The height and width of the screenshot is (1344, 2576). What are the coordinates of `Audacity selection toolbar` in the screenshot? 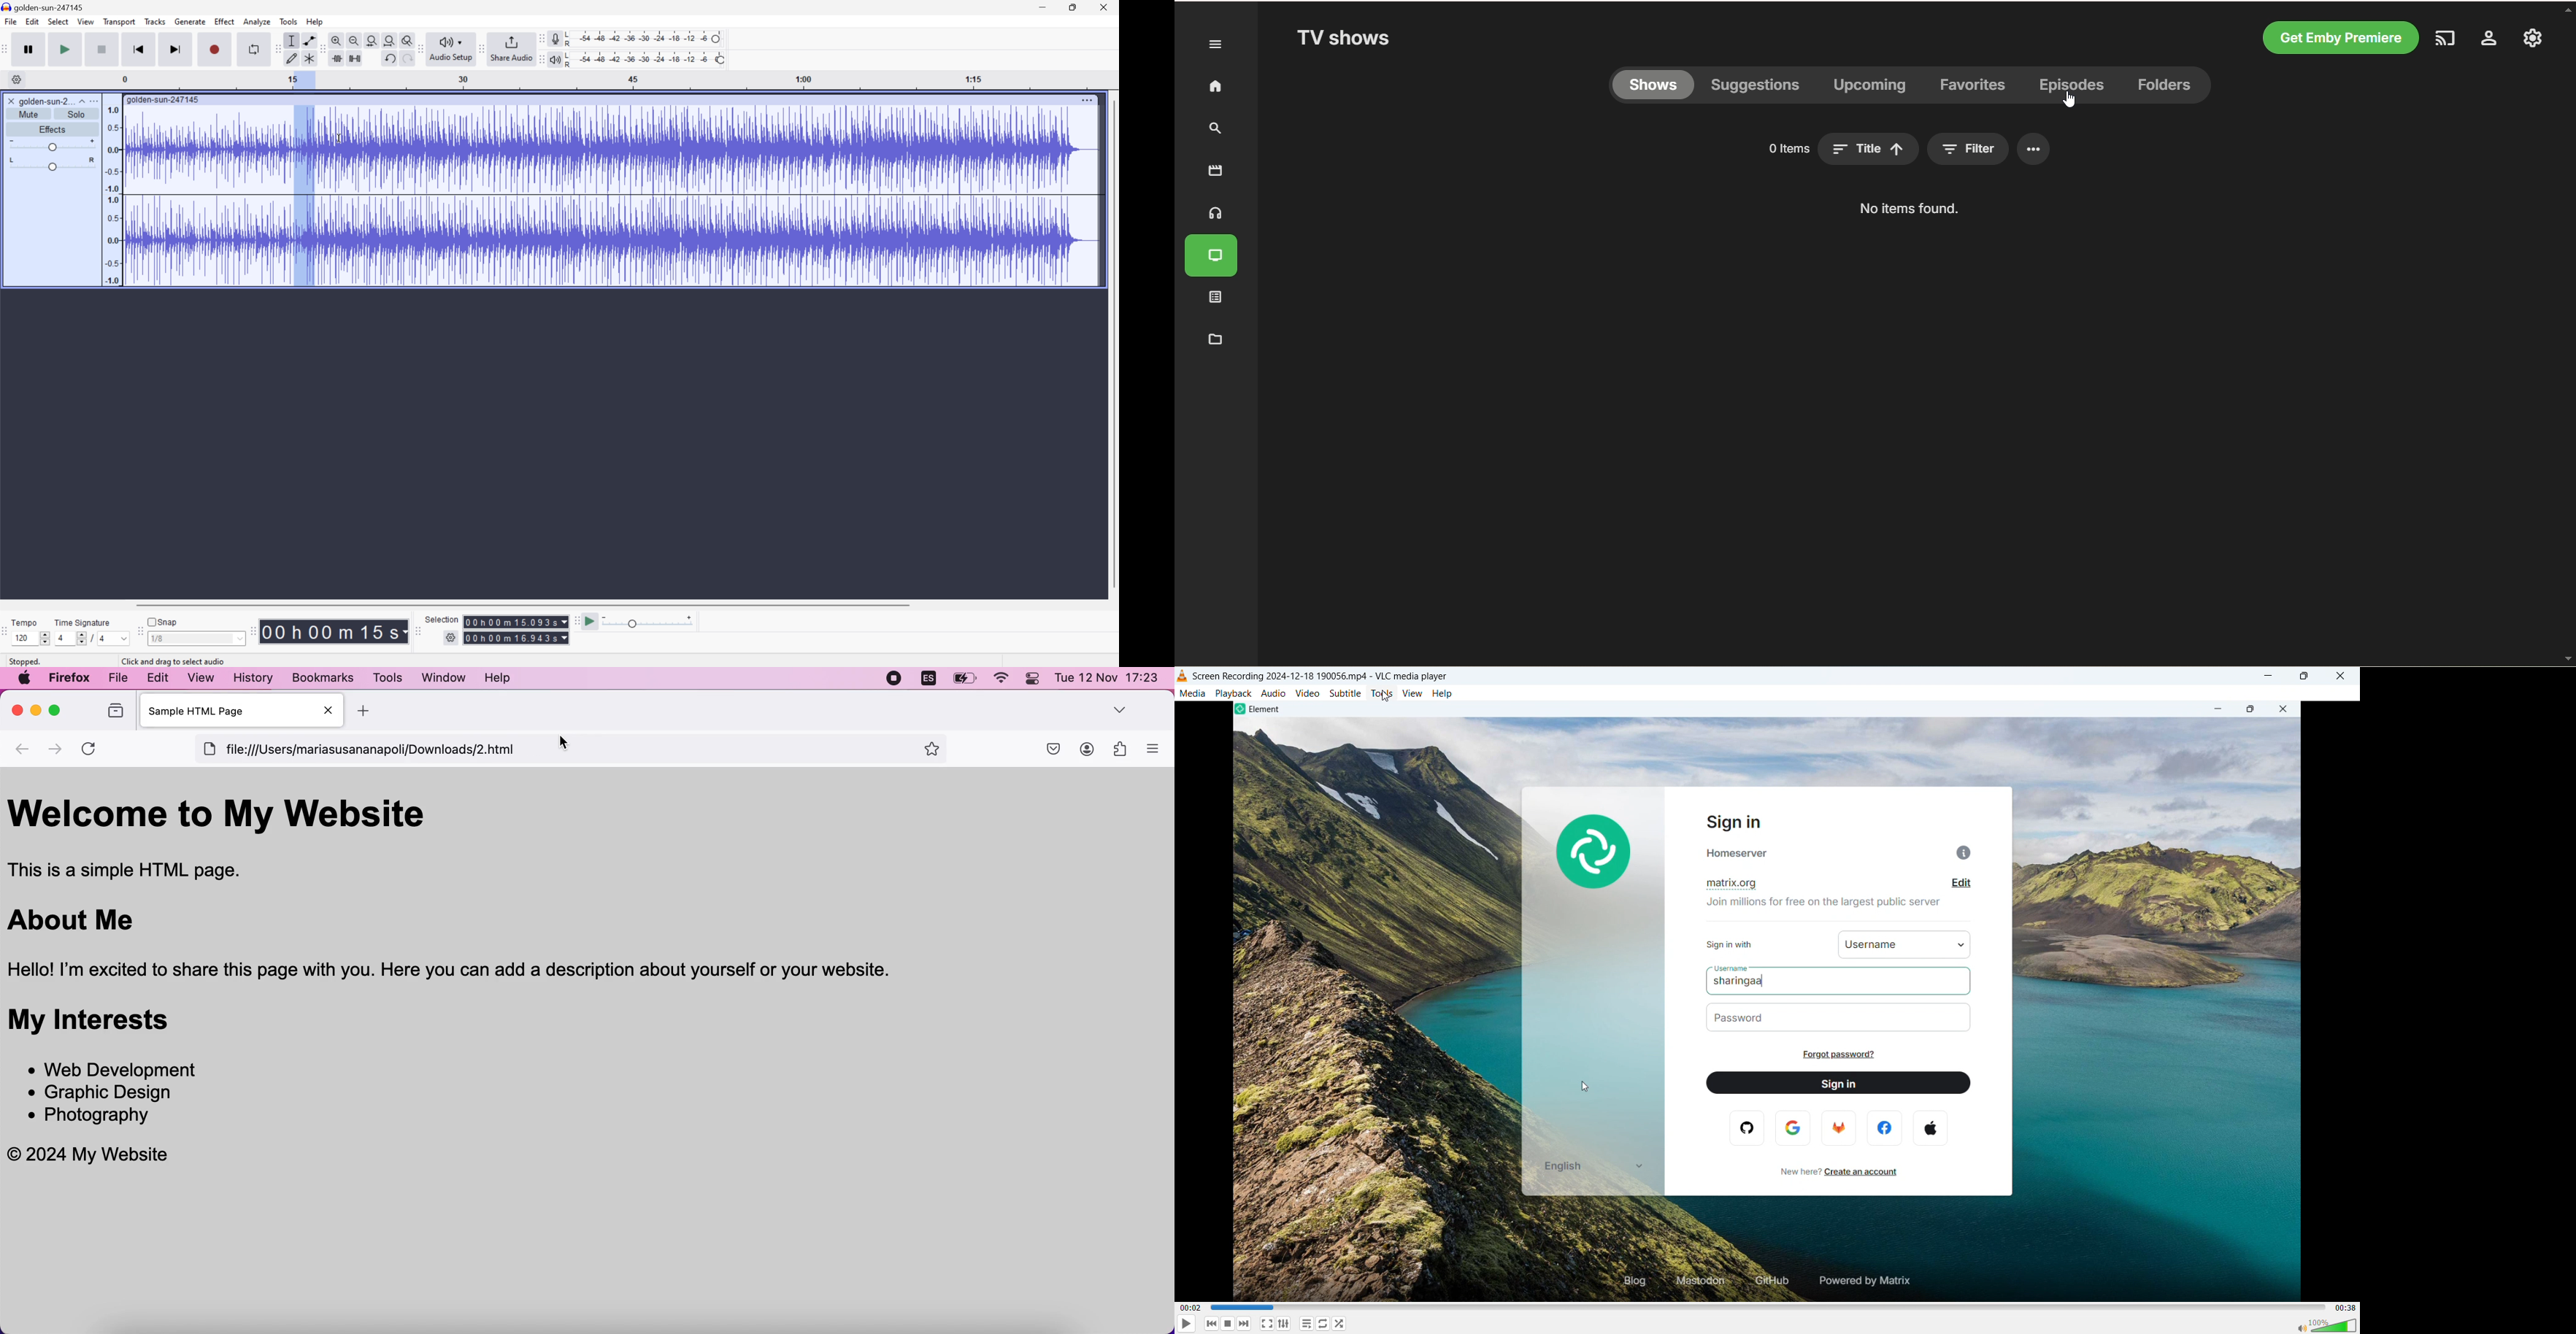 It's located at (418, 634).